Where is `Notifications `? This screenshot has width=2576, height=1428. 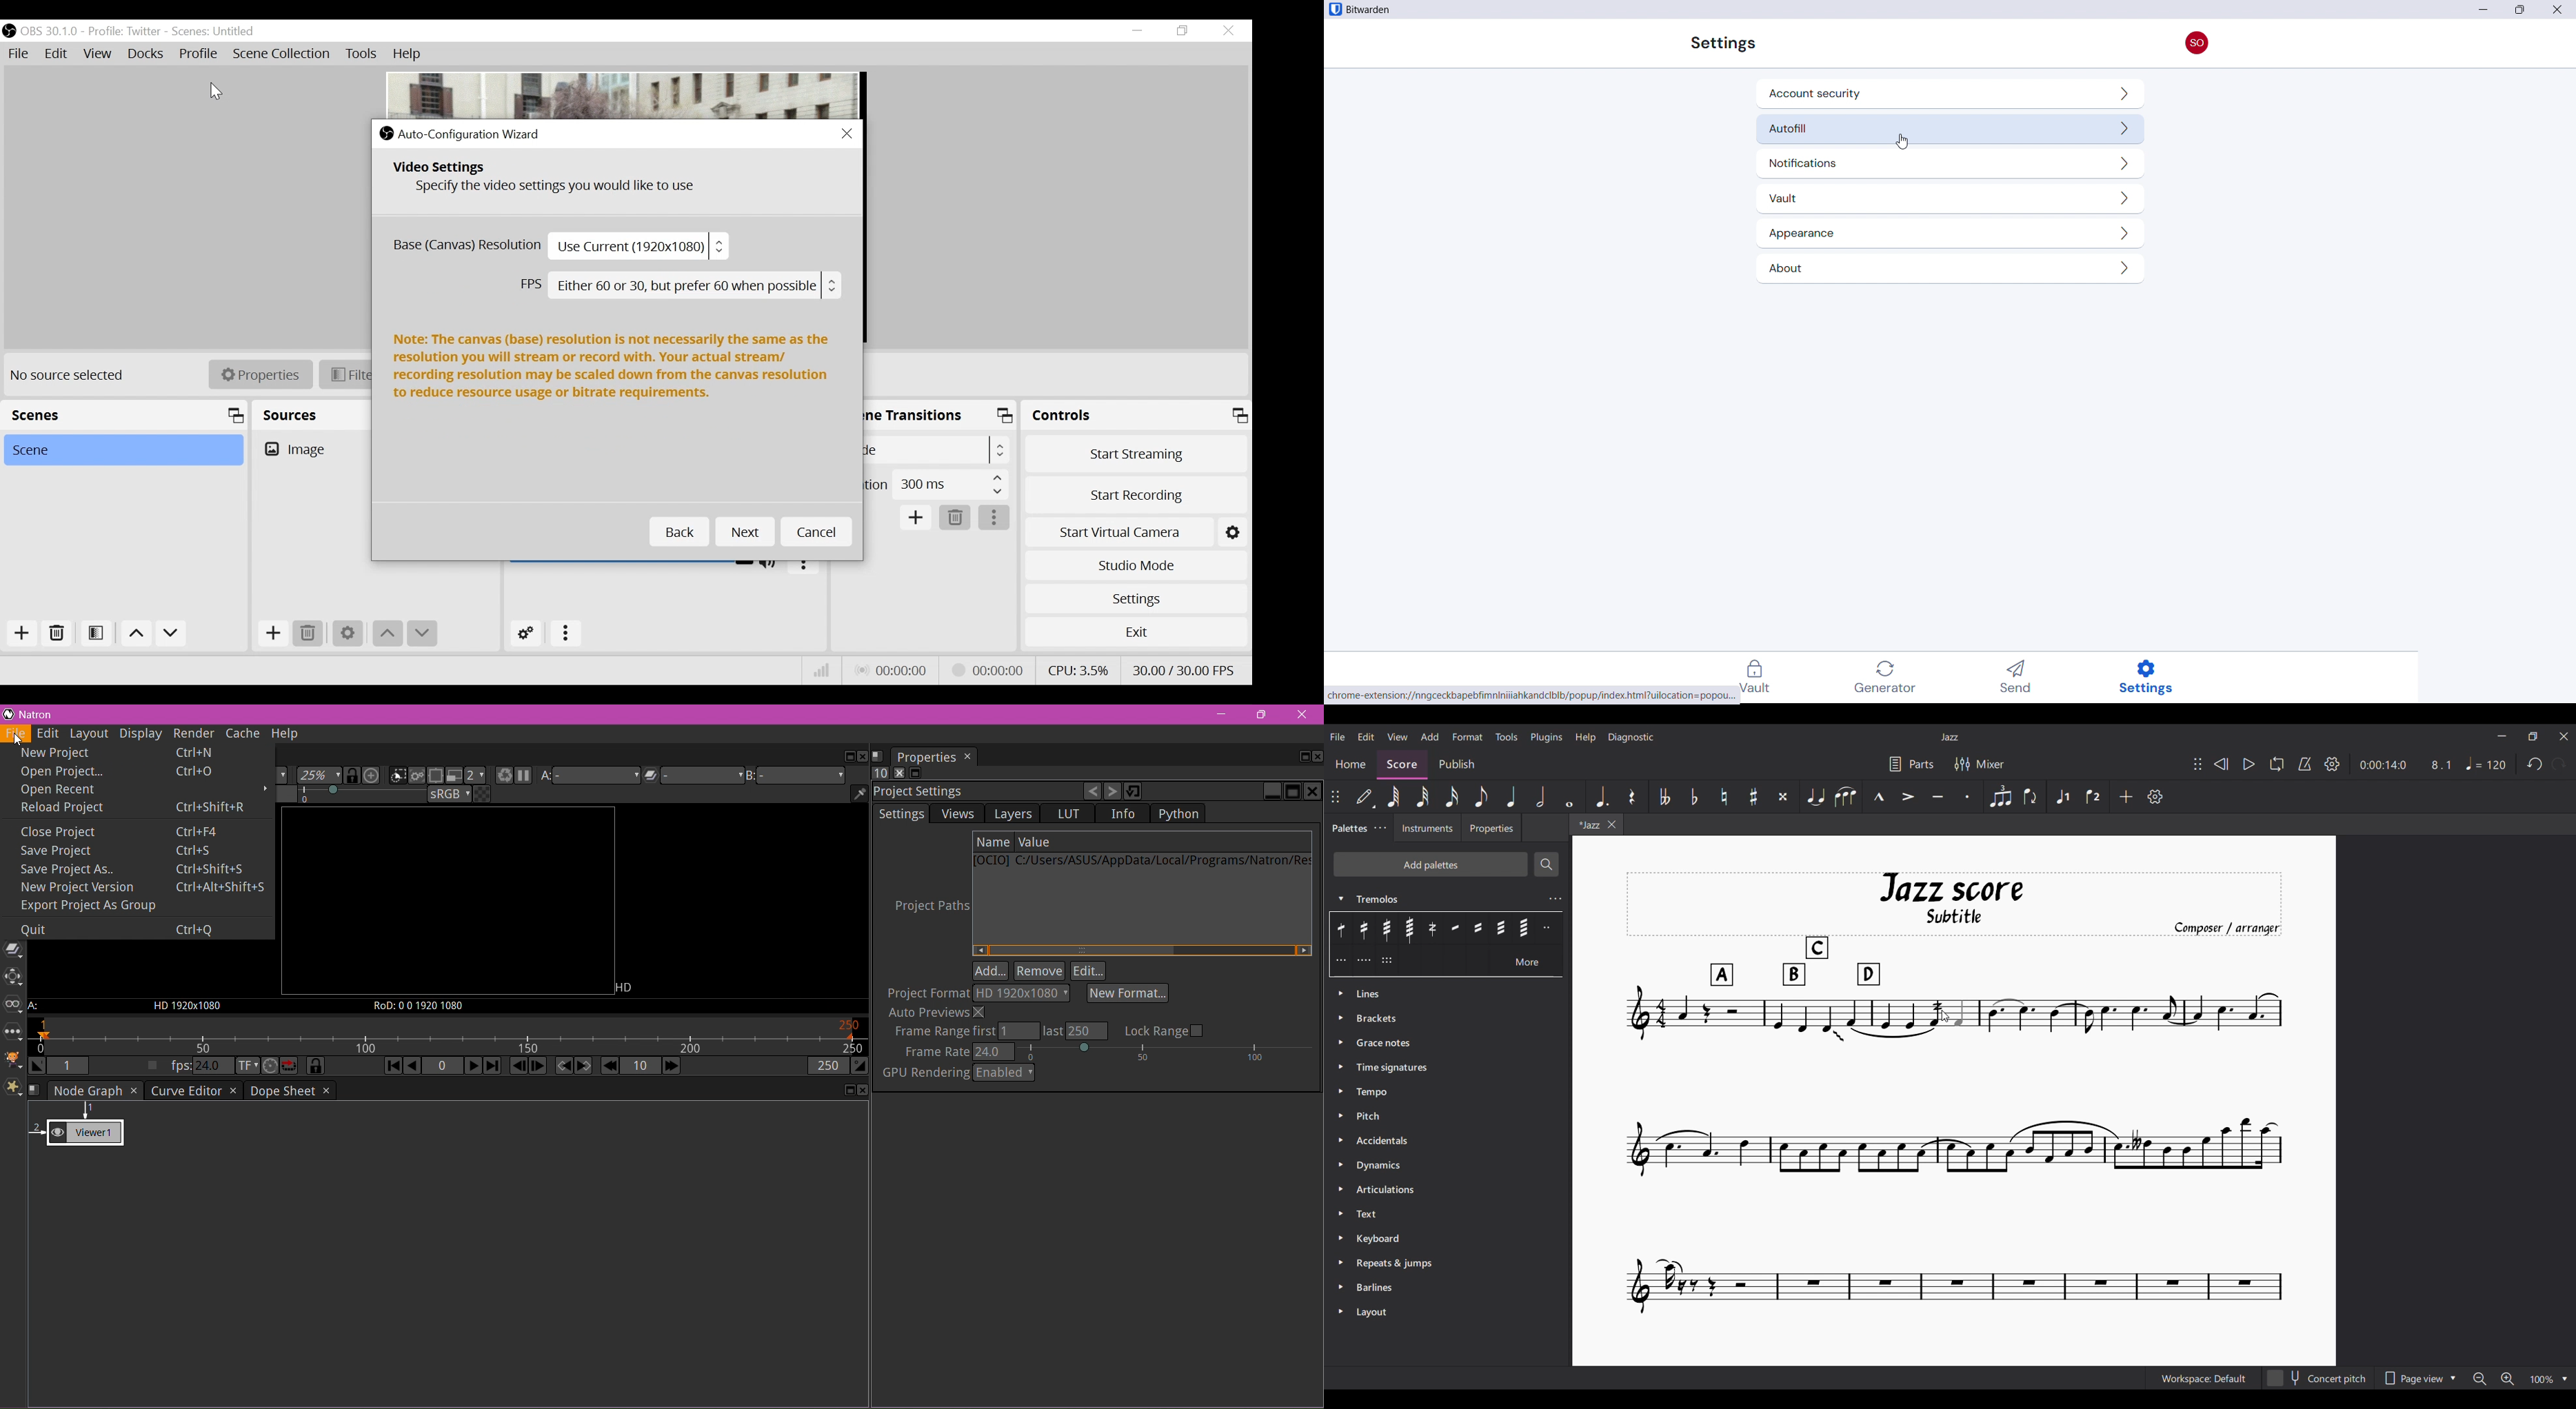
Notifications  is located at coordinates (1949, 164).